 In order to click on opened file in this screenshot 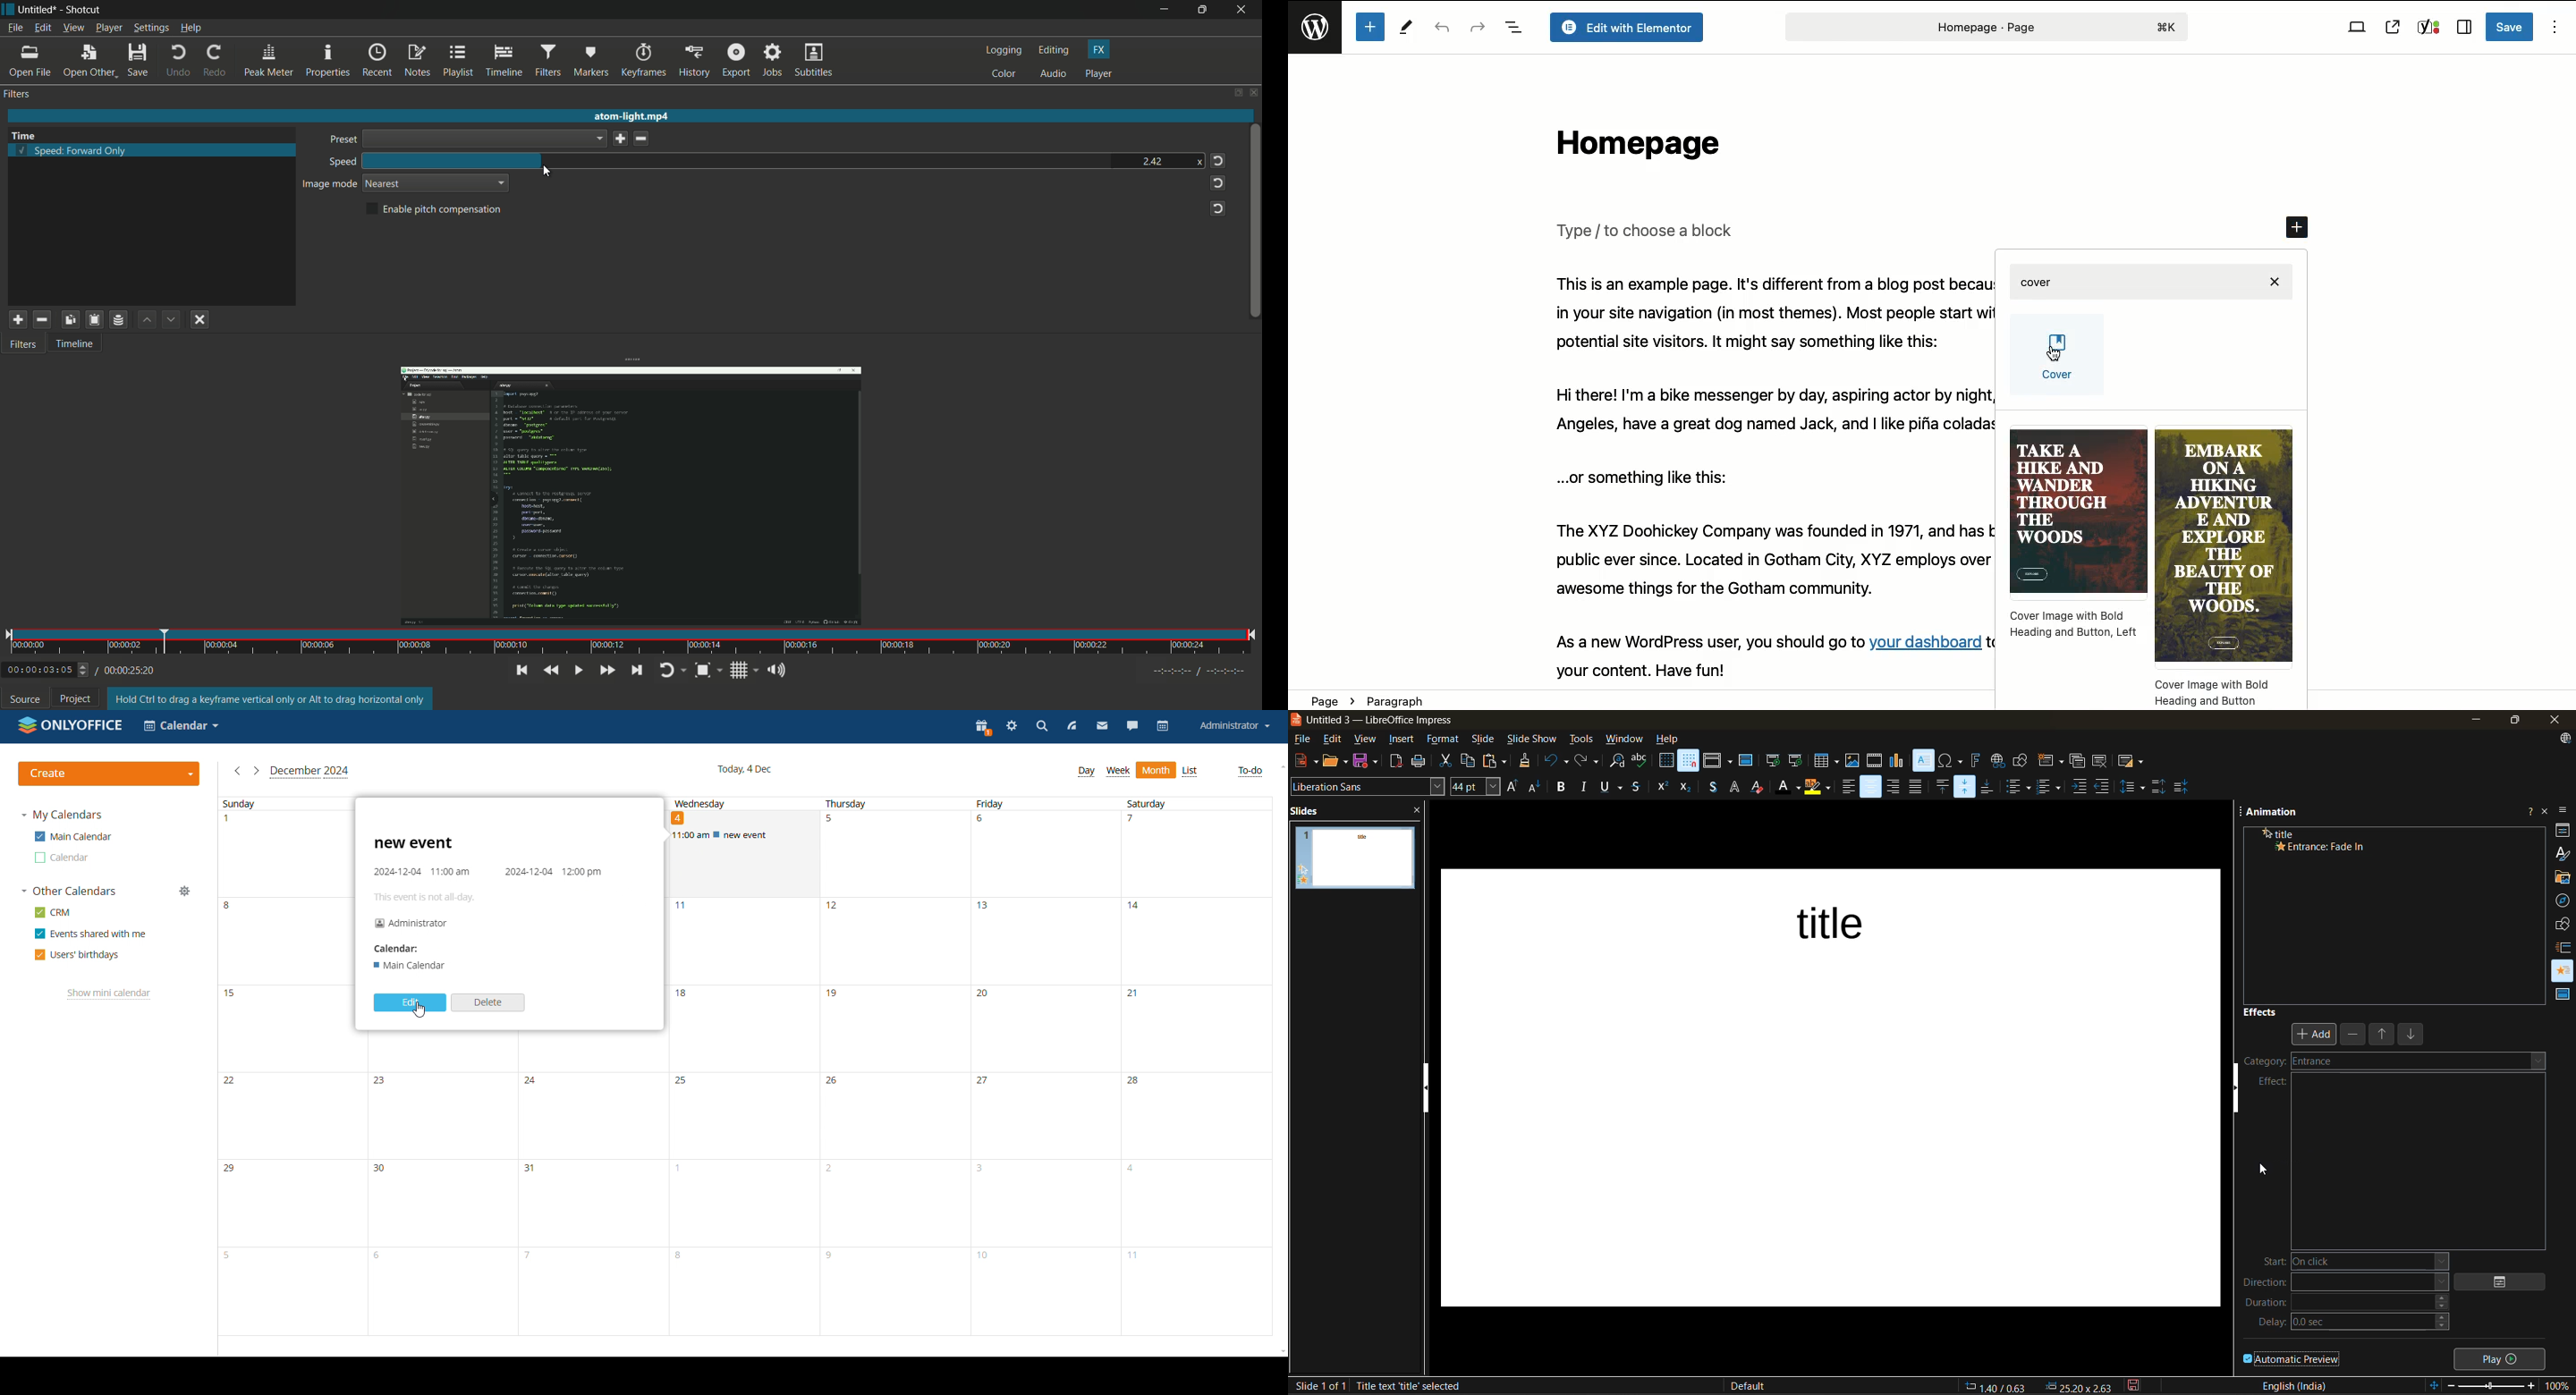, I will do `click(628, 494)`.